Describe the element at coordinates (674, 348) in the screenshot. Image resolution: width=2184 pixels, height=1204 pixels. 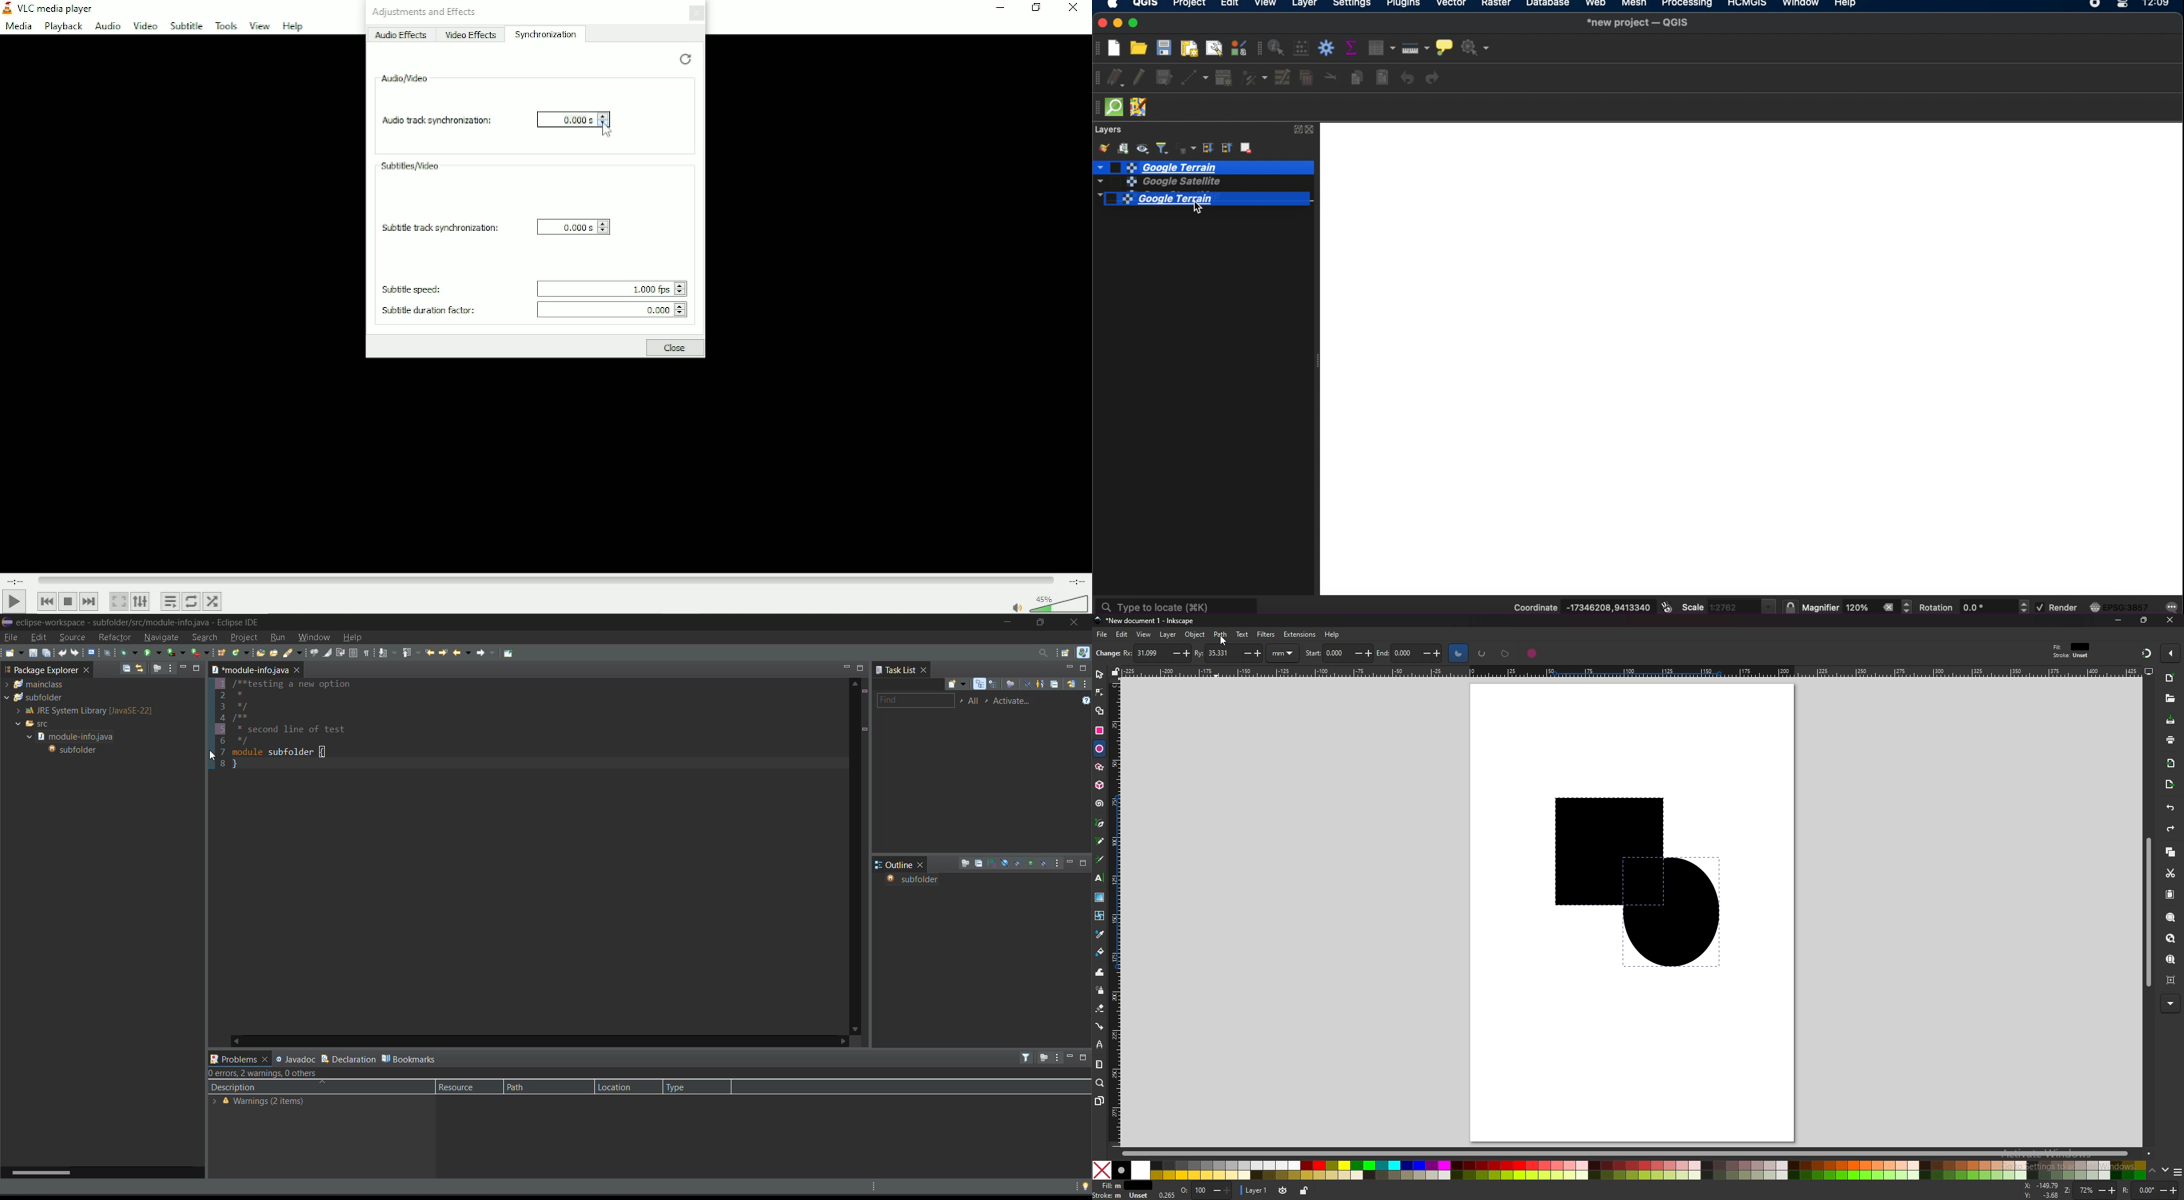
I see `Close` at that location.